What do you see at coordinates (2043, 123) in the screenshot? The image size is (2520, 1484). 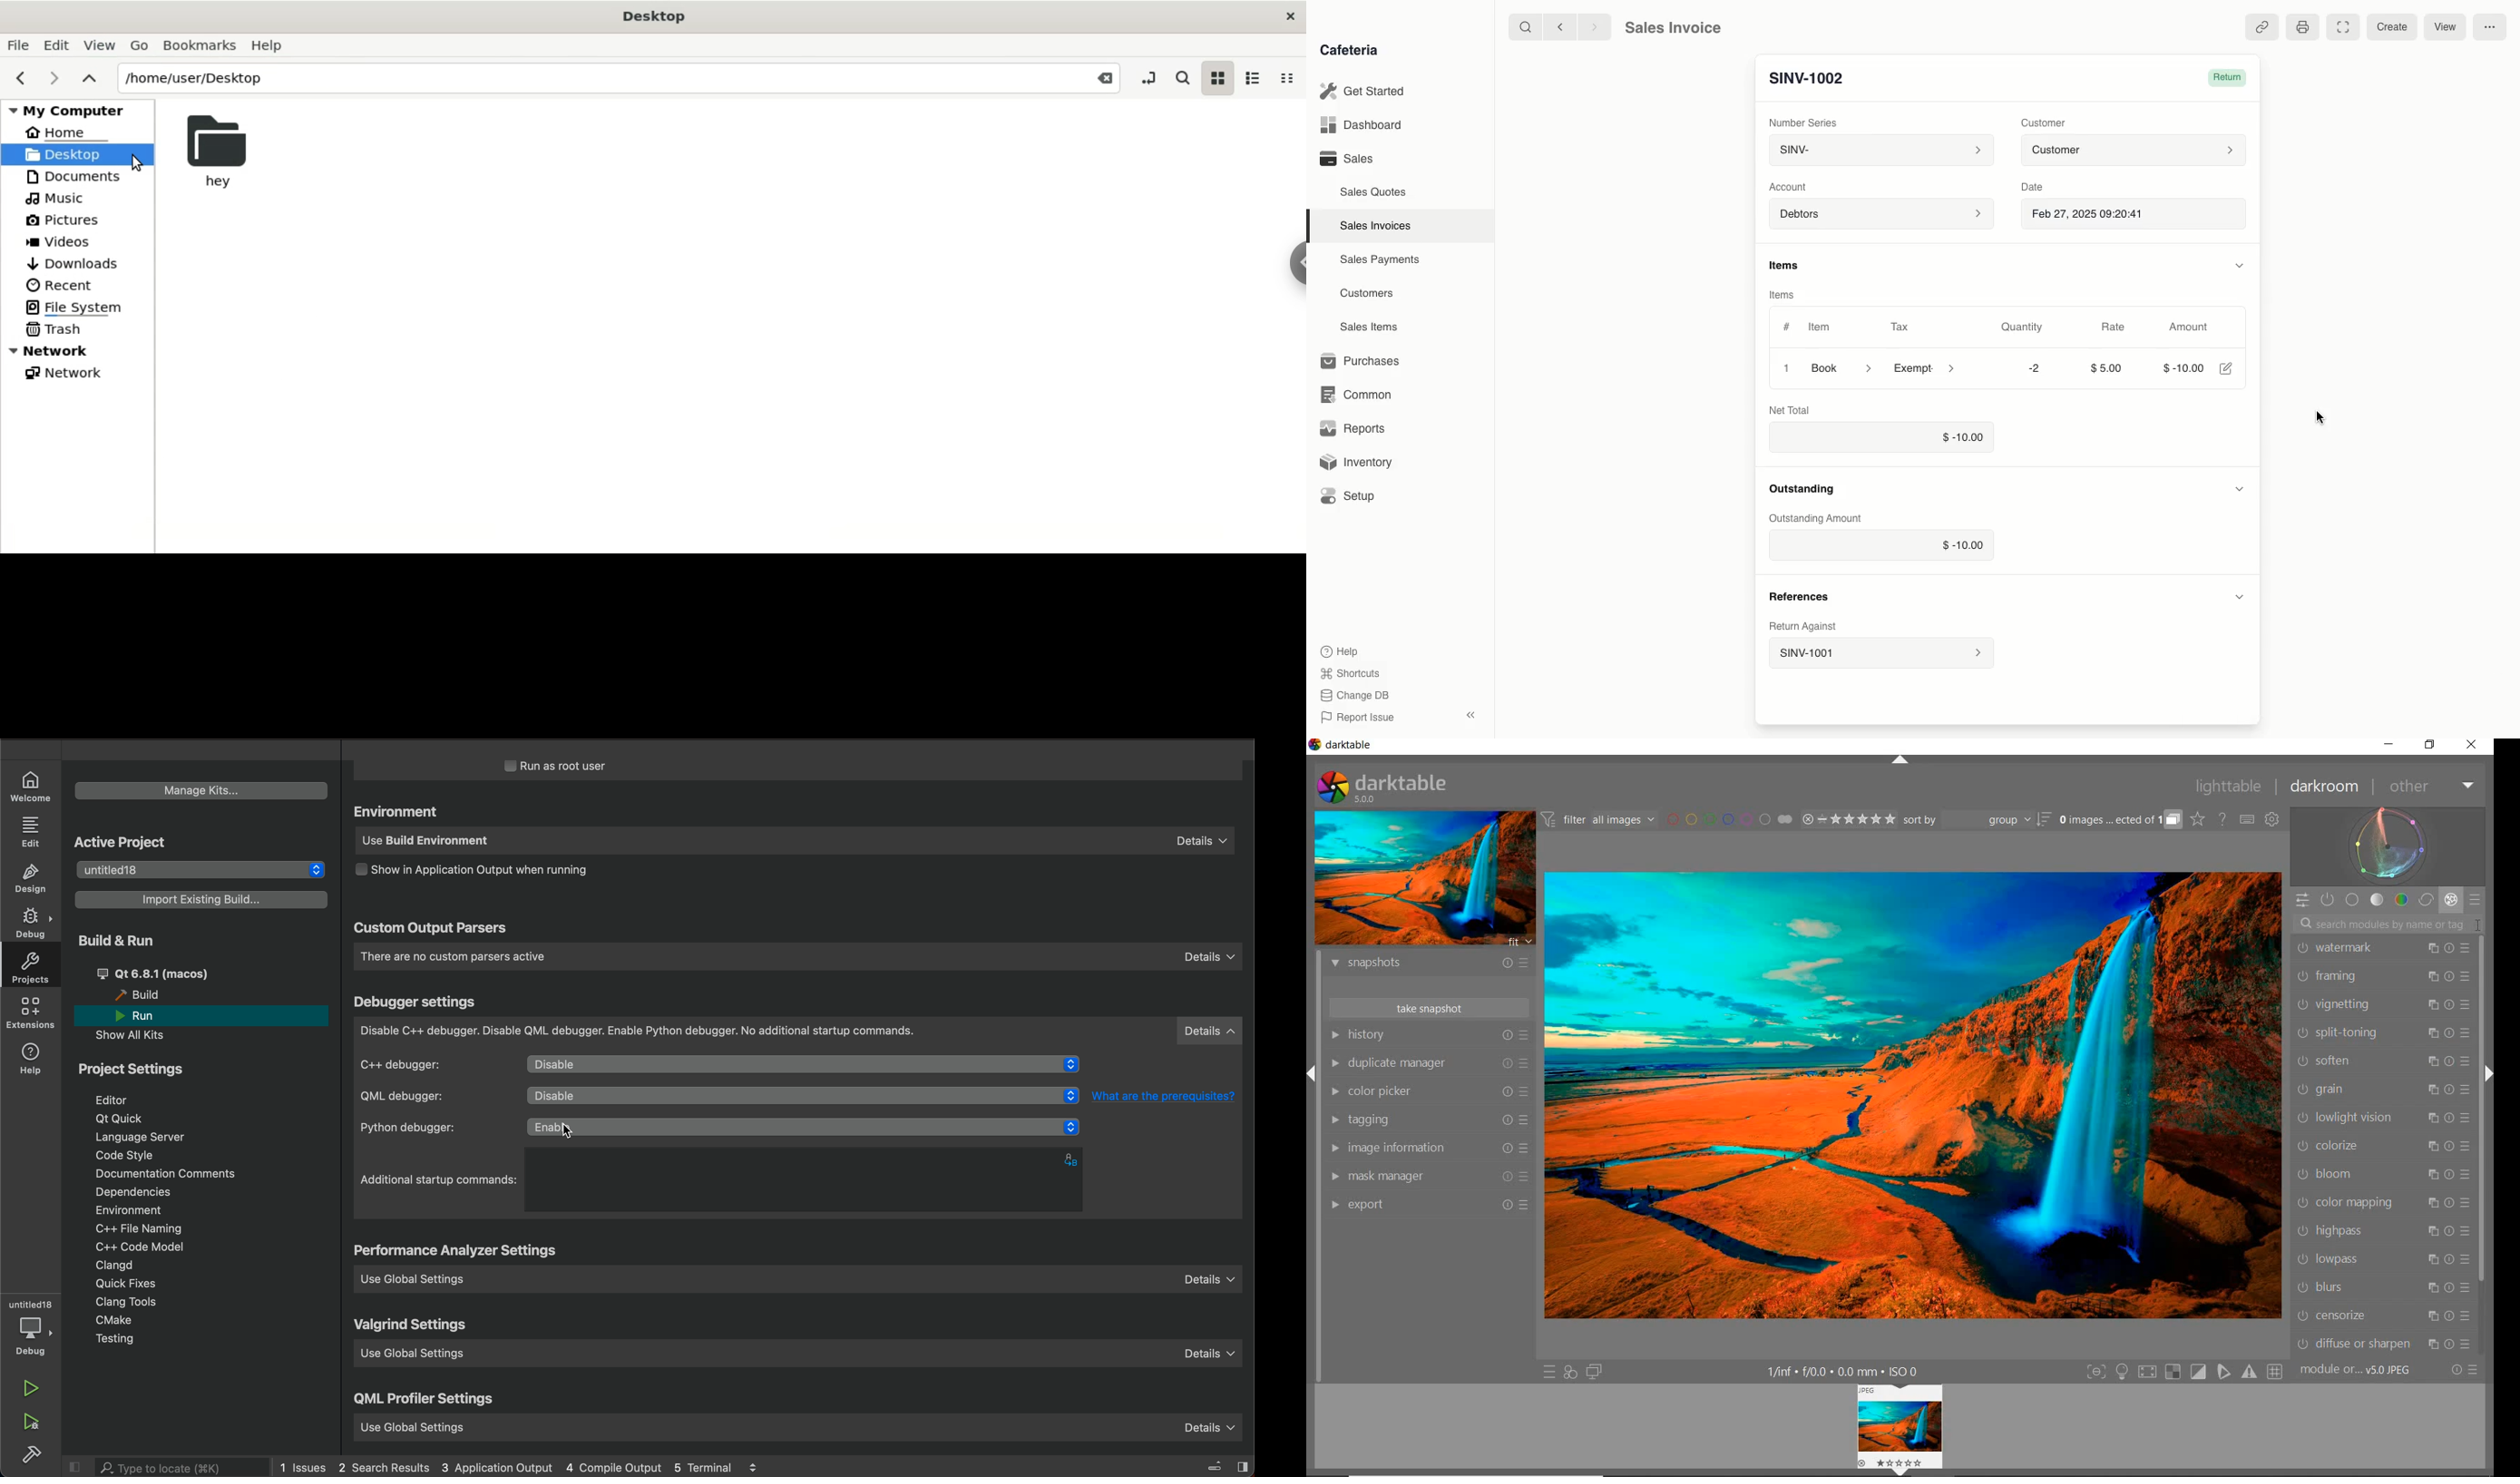 I see `‘Customer` at bounding box center [2043, 123].